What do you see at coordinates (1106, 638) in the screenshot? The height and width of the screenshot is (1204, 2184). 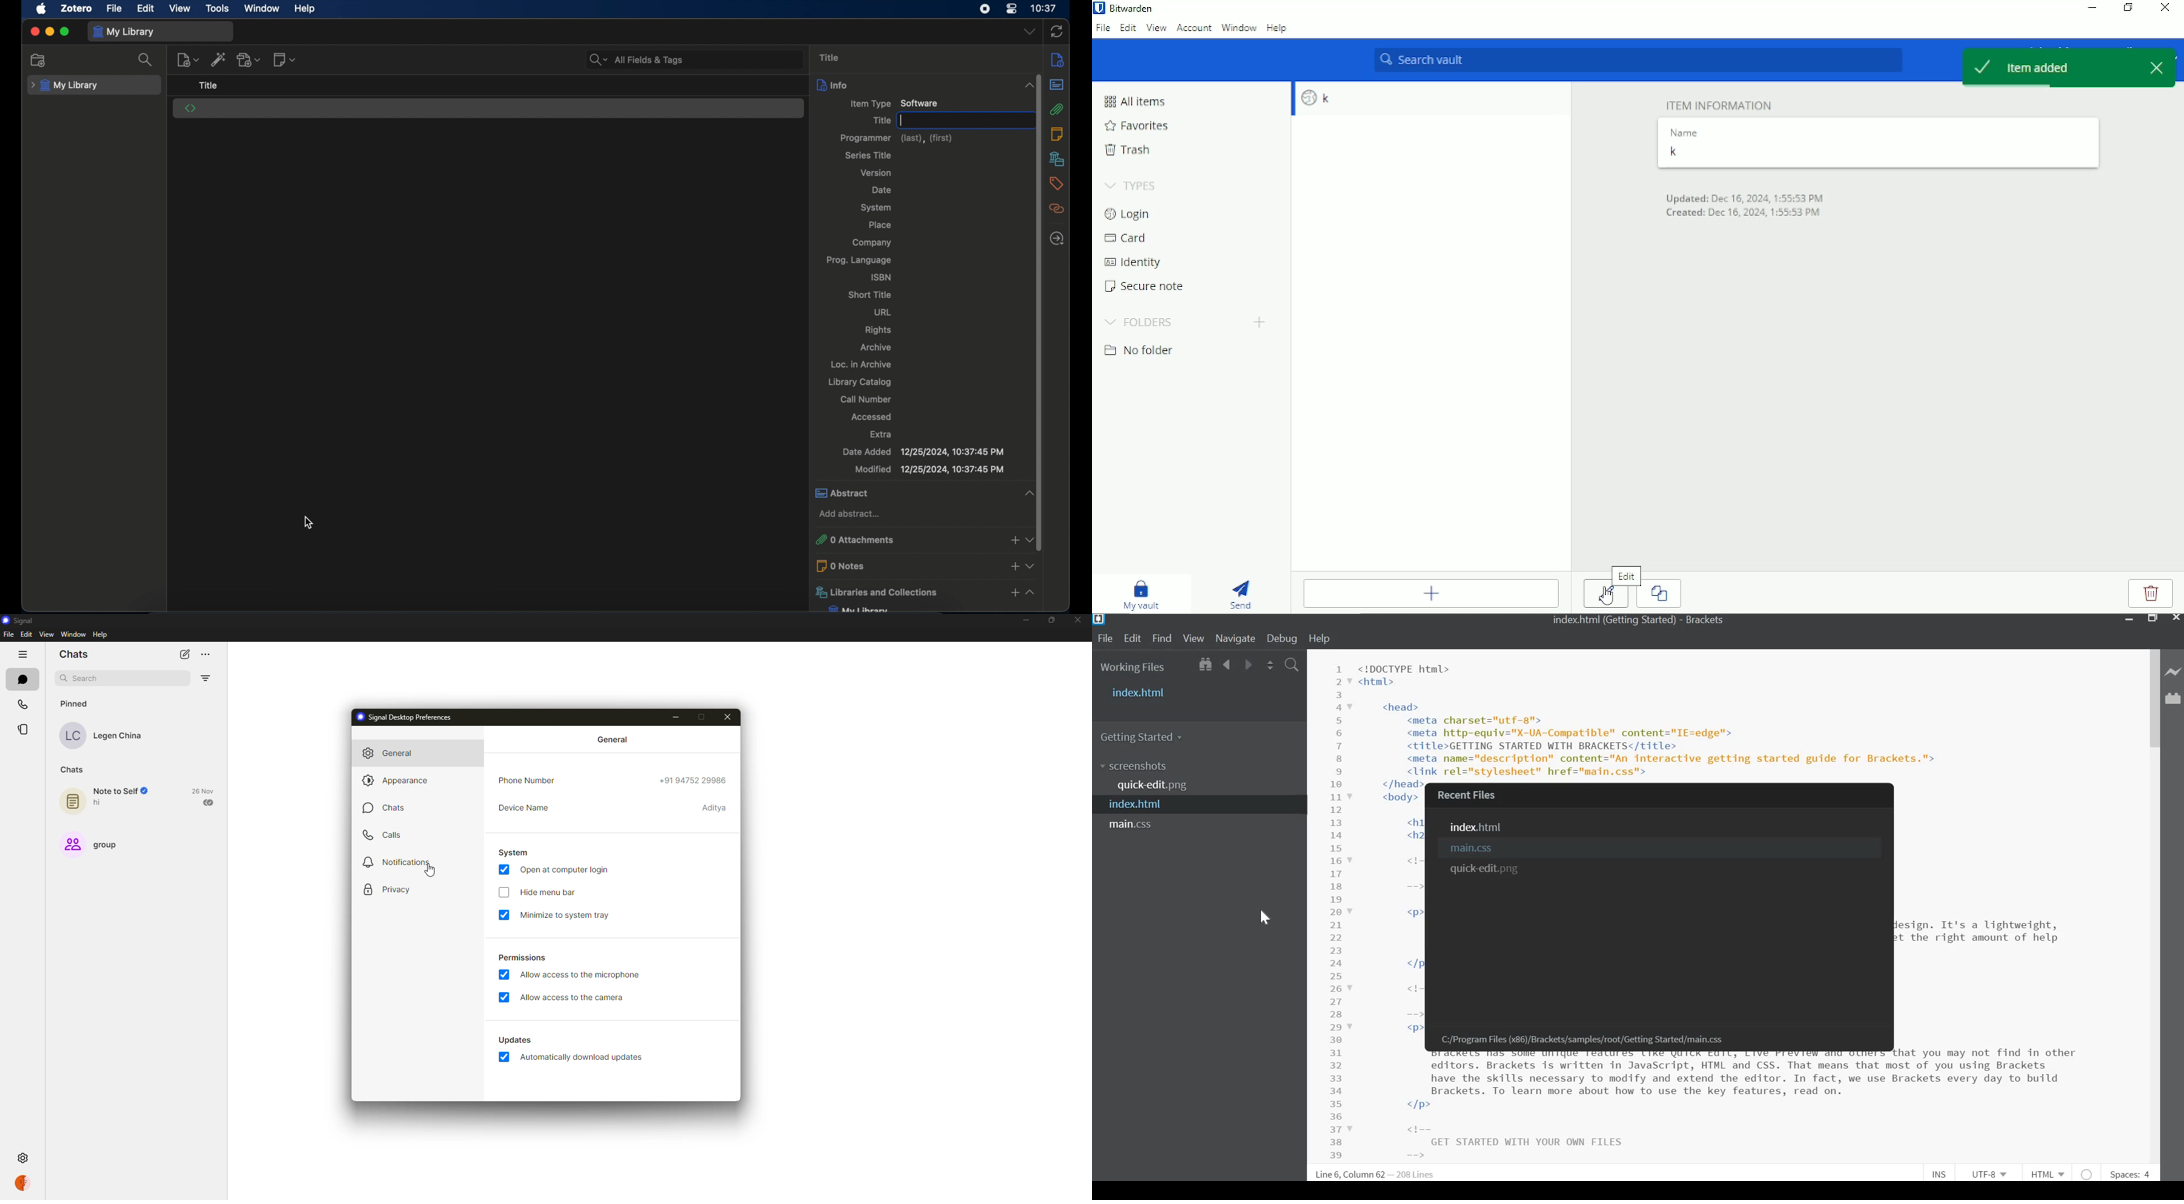 I see `File` at bounding box center [1106, 638].